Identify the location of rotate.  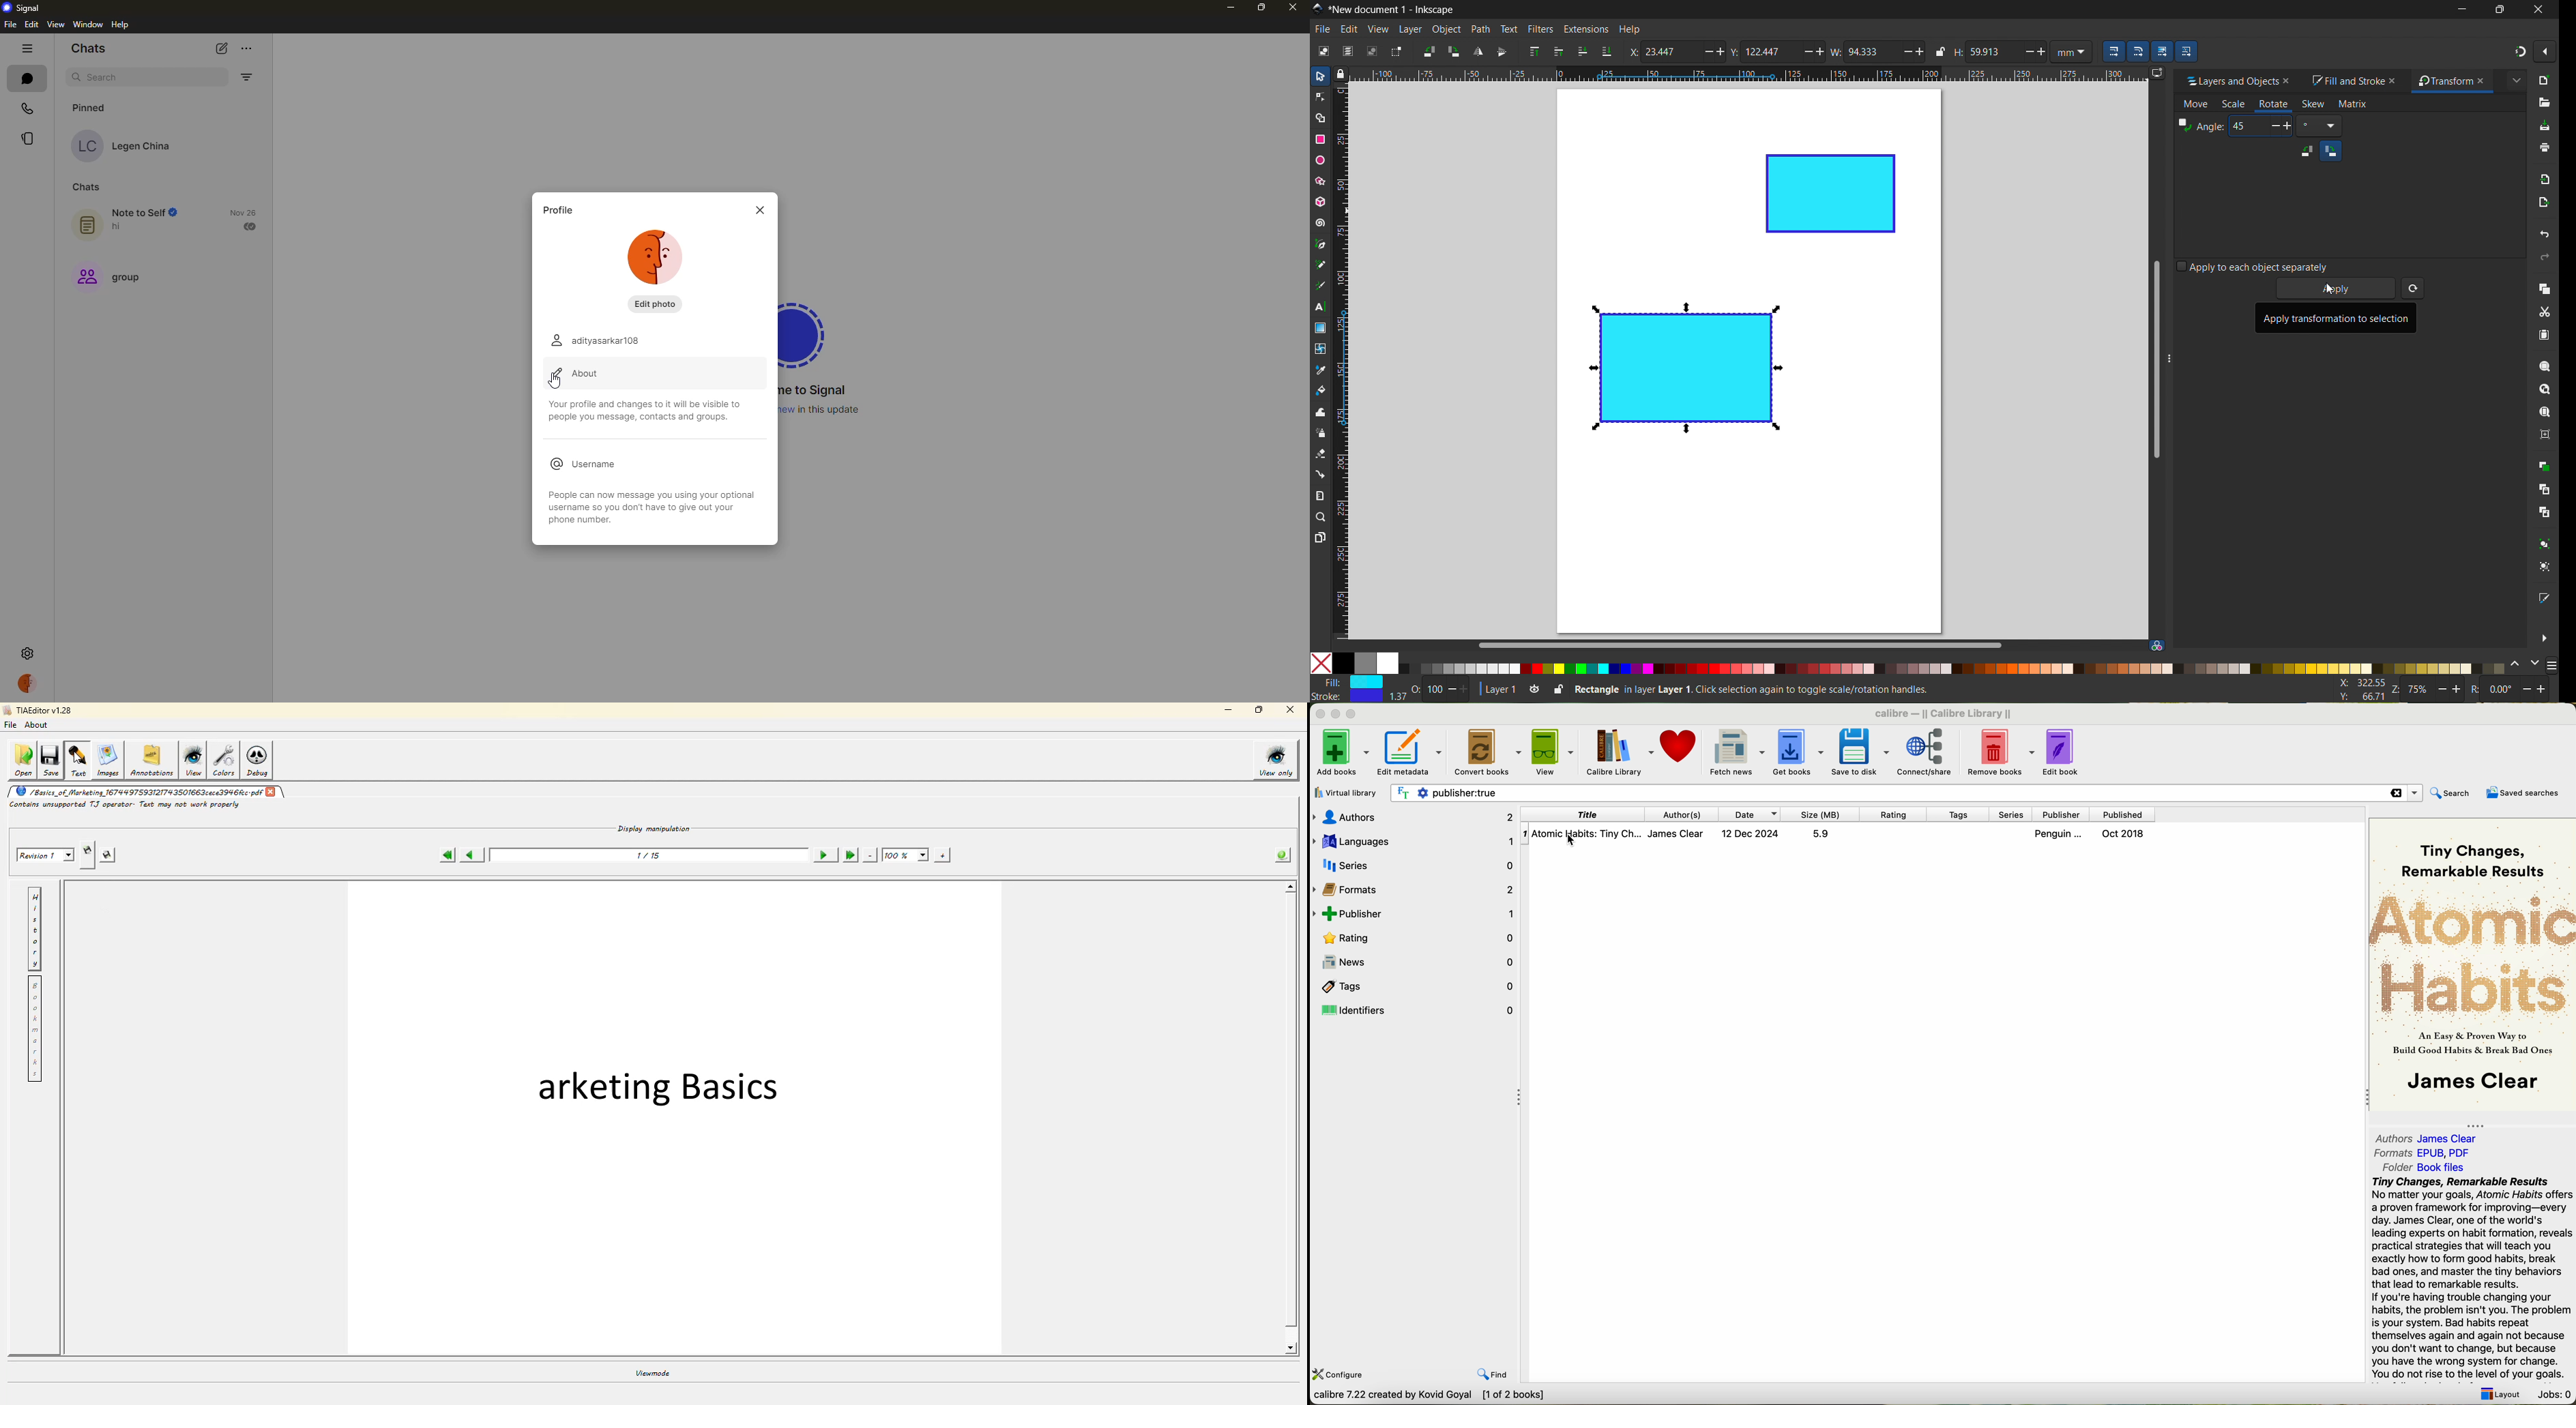
(2273, 103).